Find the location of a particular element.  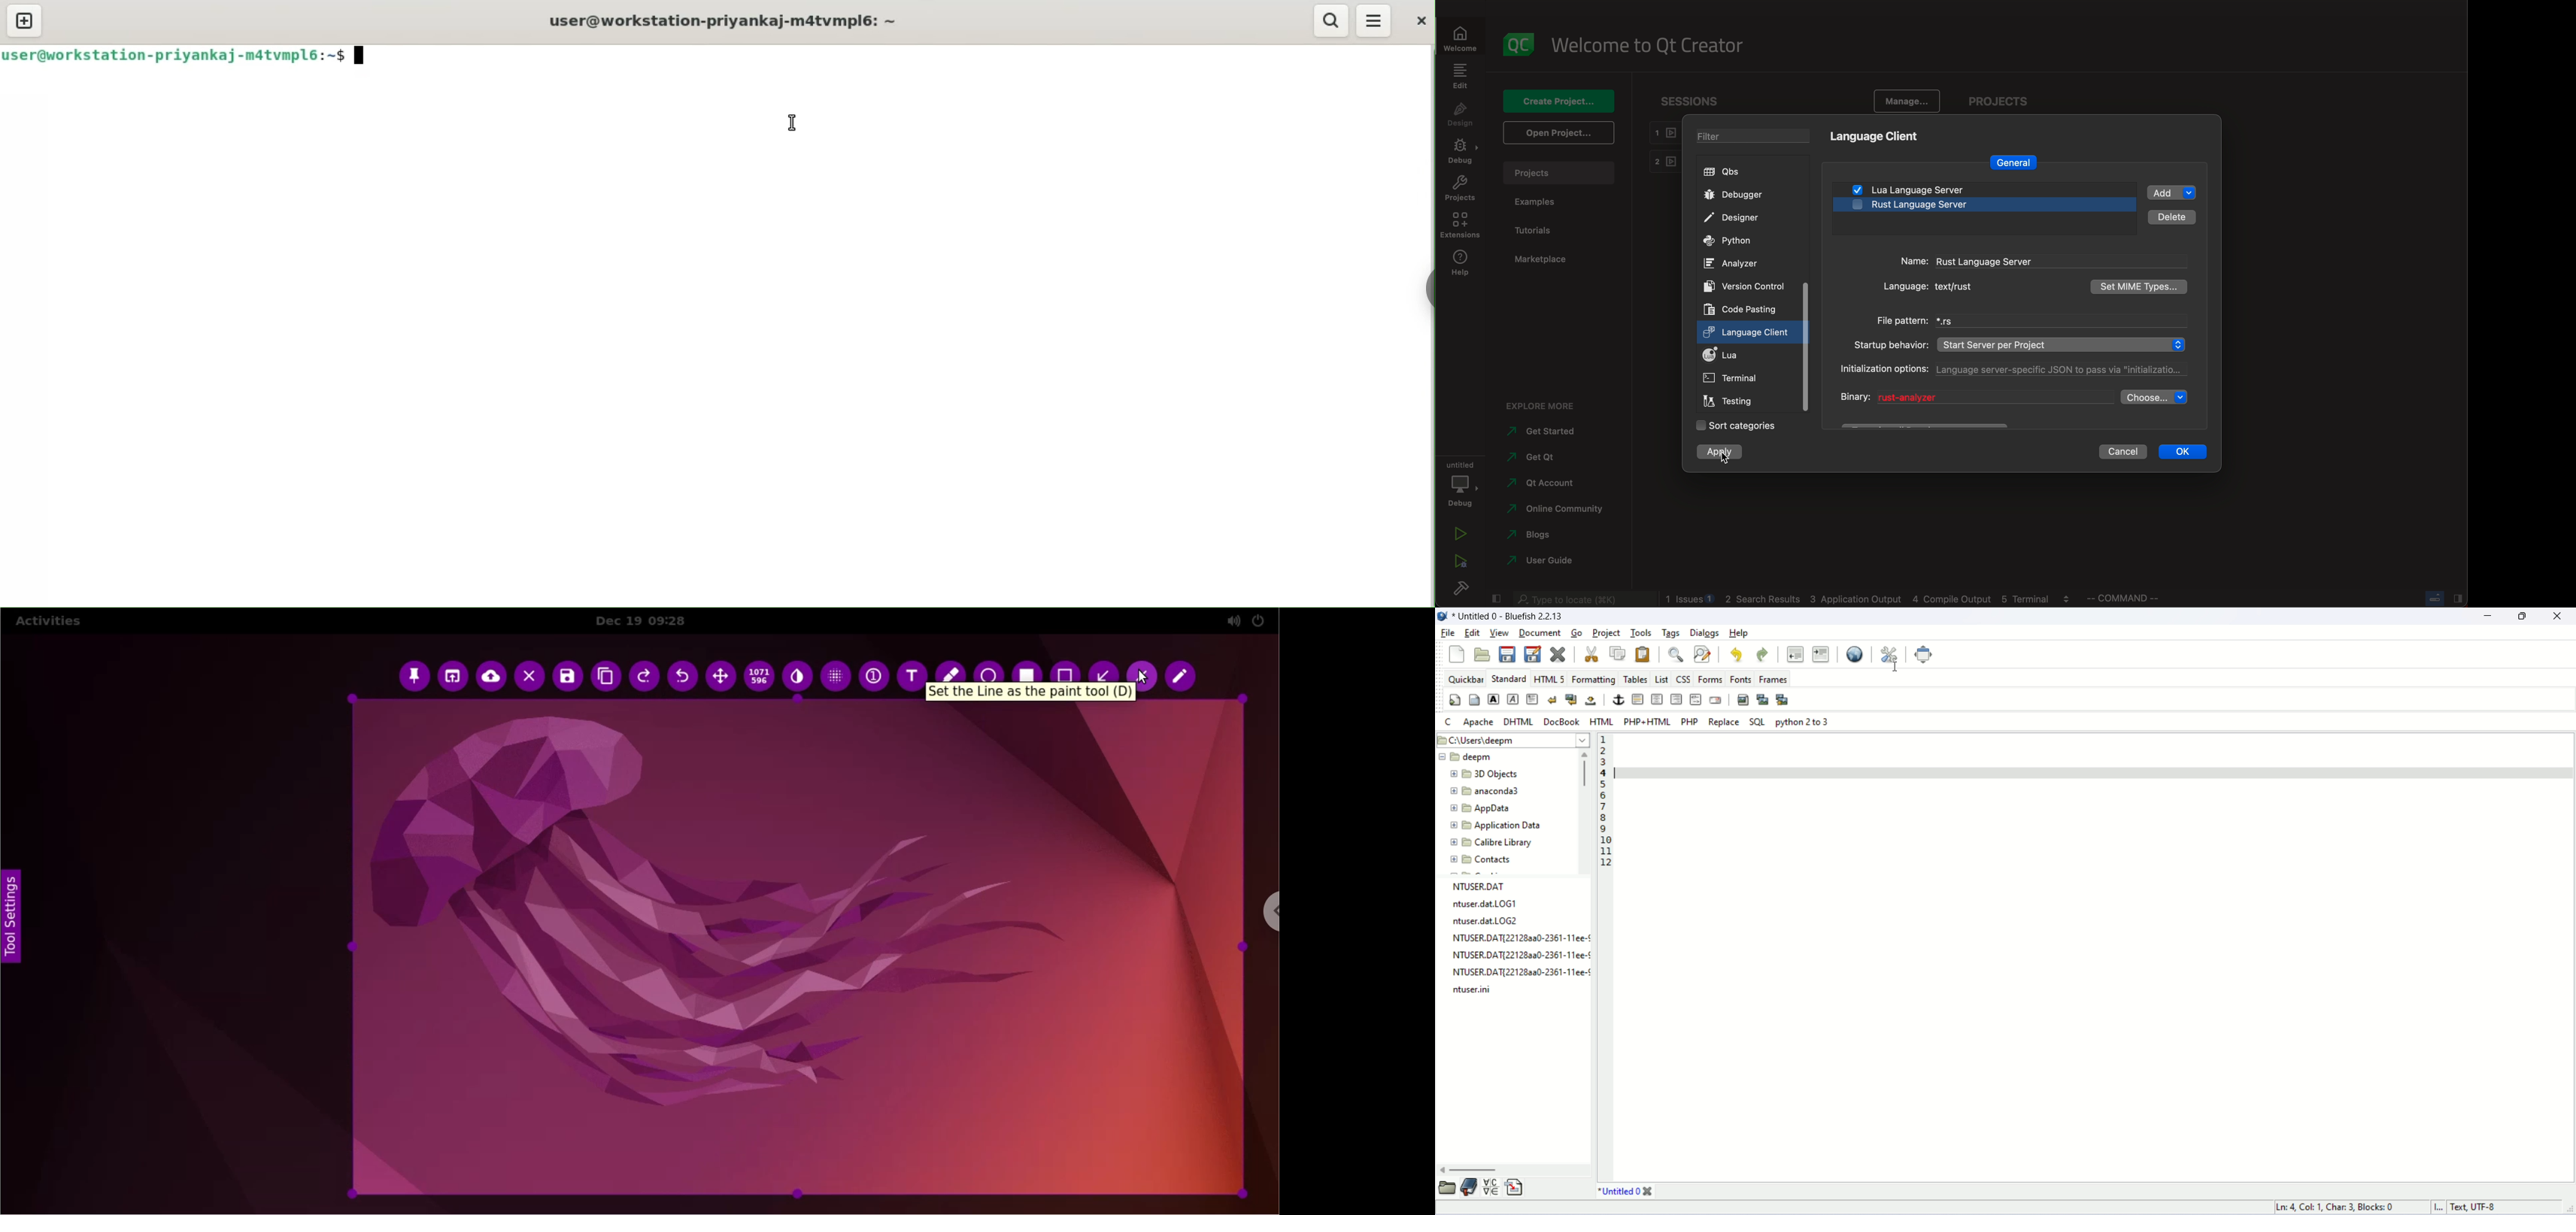

help is located at coordinates (1461, 265).